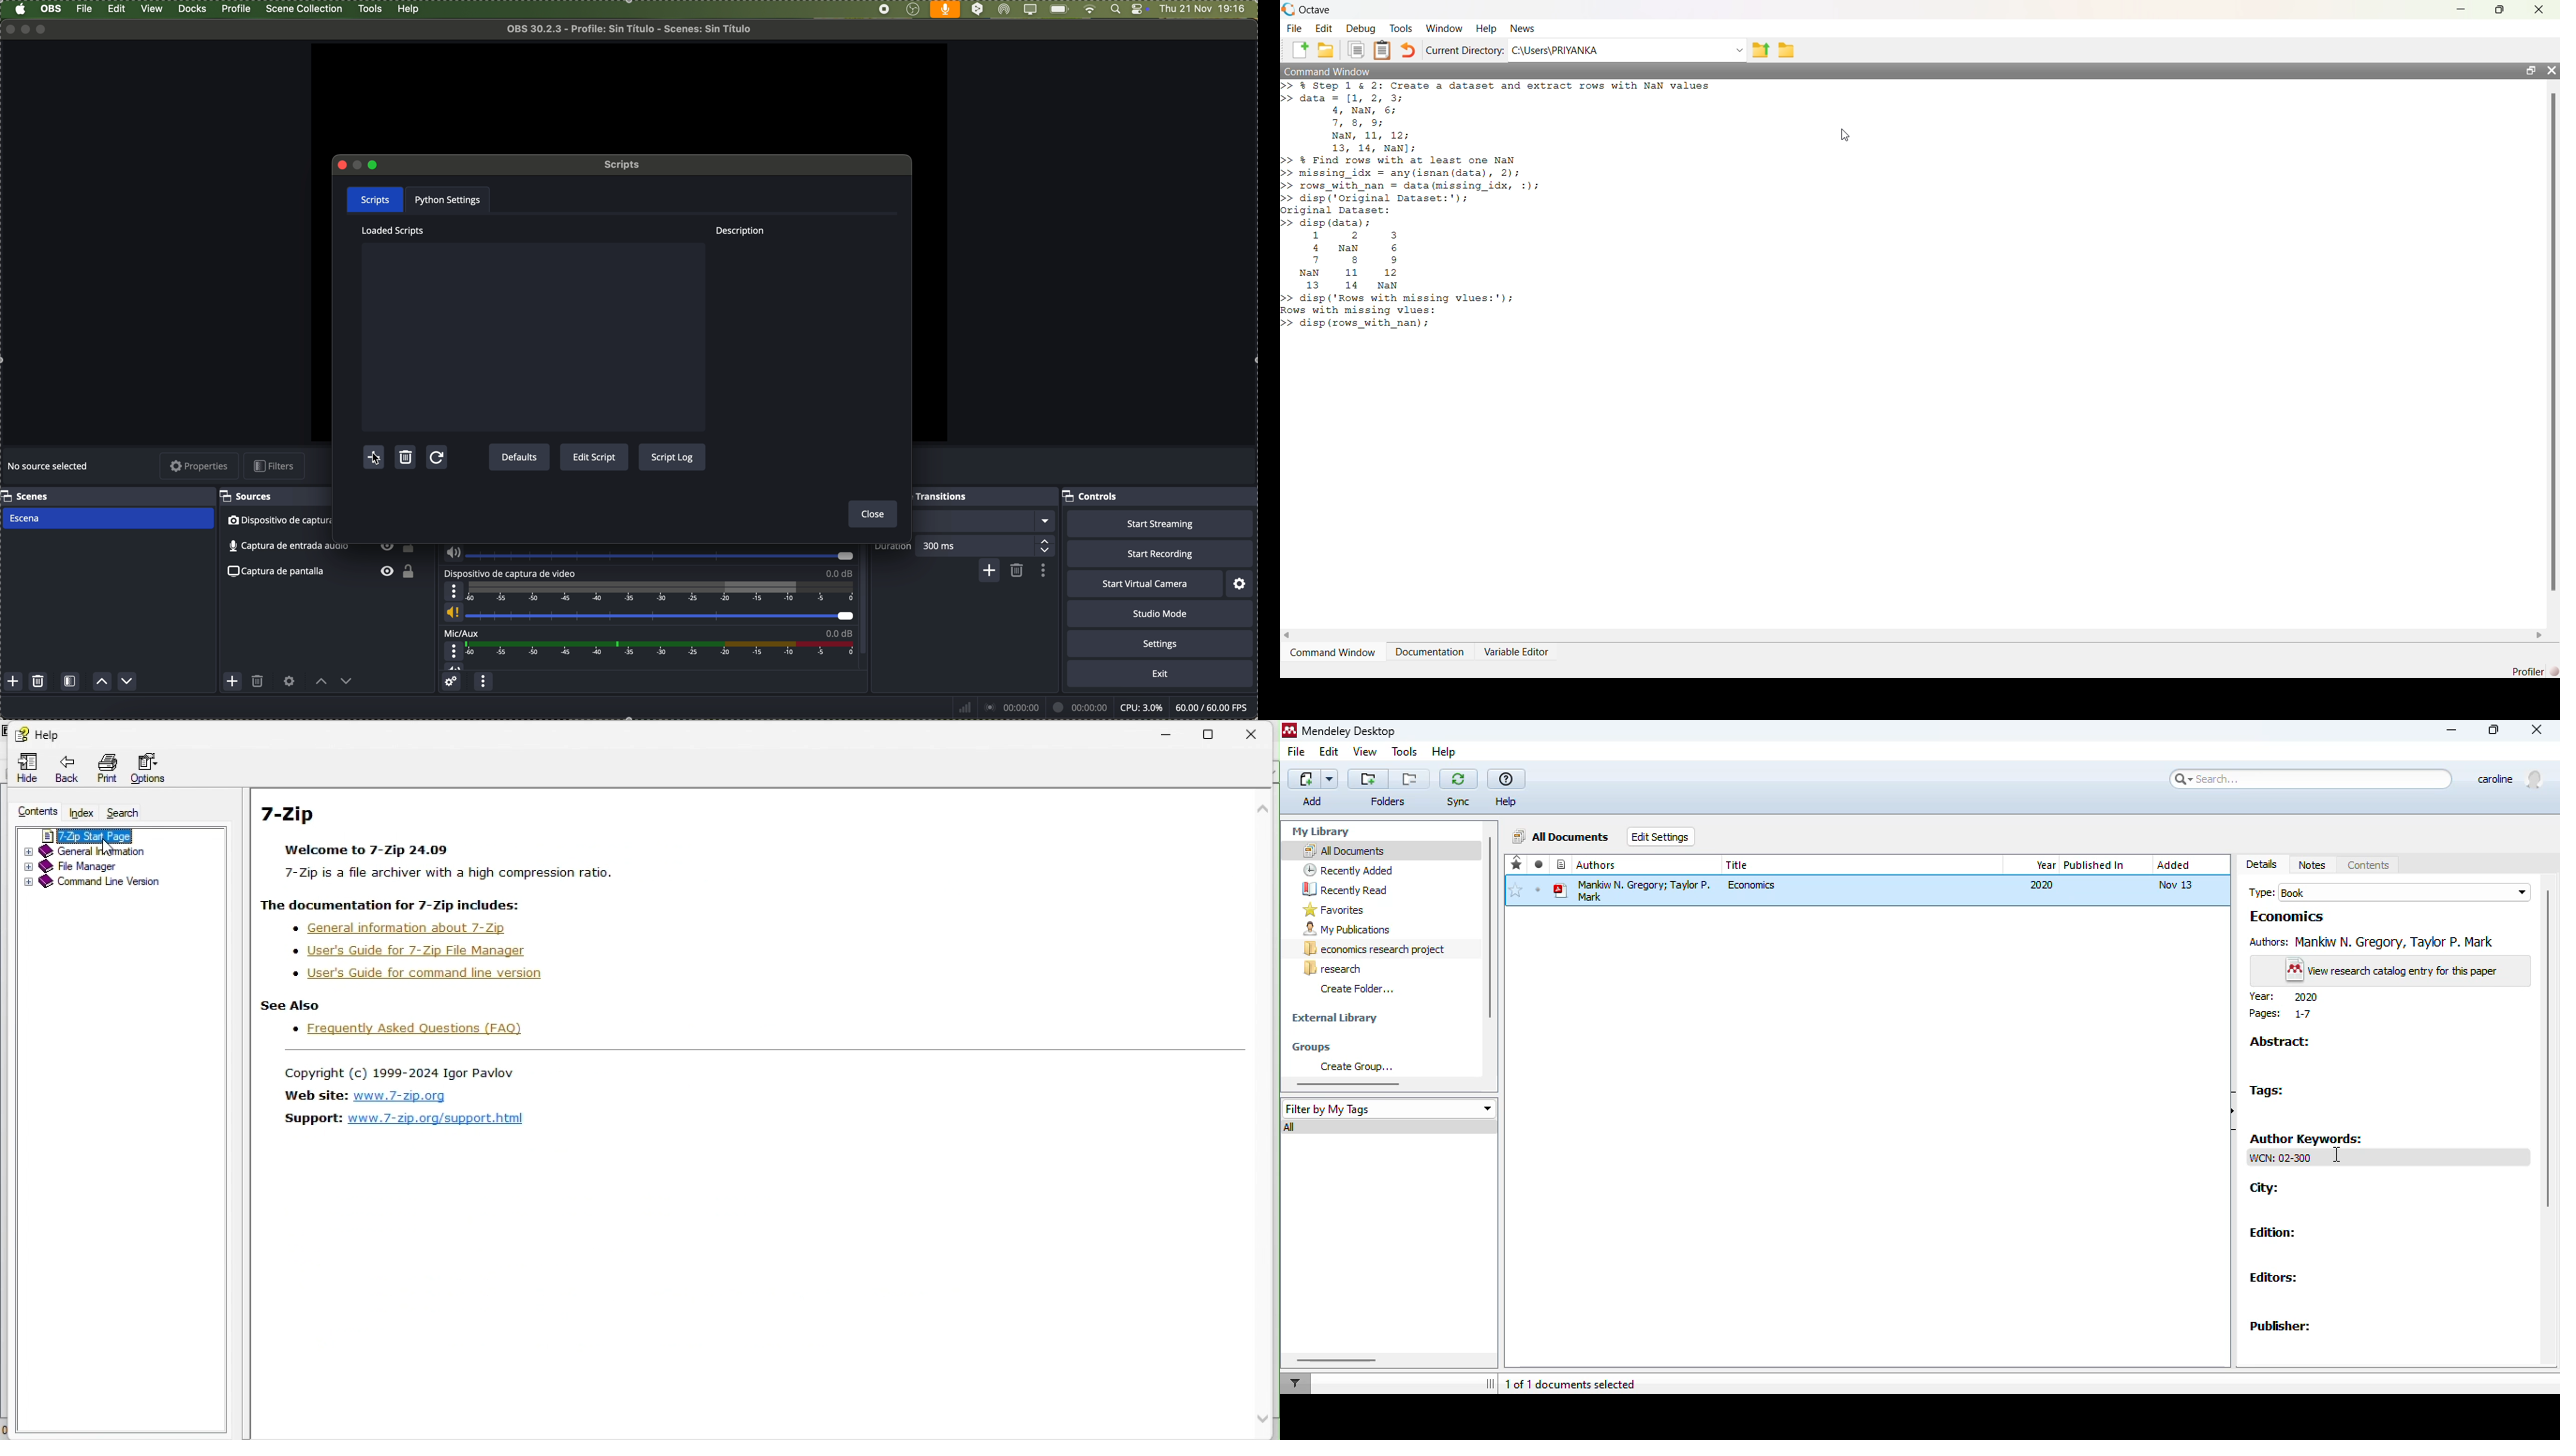 The image size is (2576, 1456). What do you see at coordinates (45, 29) in the screenshot?
I see `maximize program` at bounding box center [45, 29].